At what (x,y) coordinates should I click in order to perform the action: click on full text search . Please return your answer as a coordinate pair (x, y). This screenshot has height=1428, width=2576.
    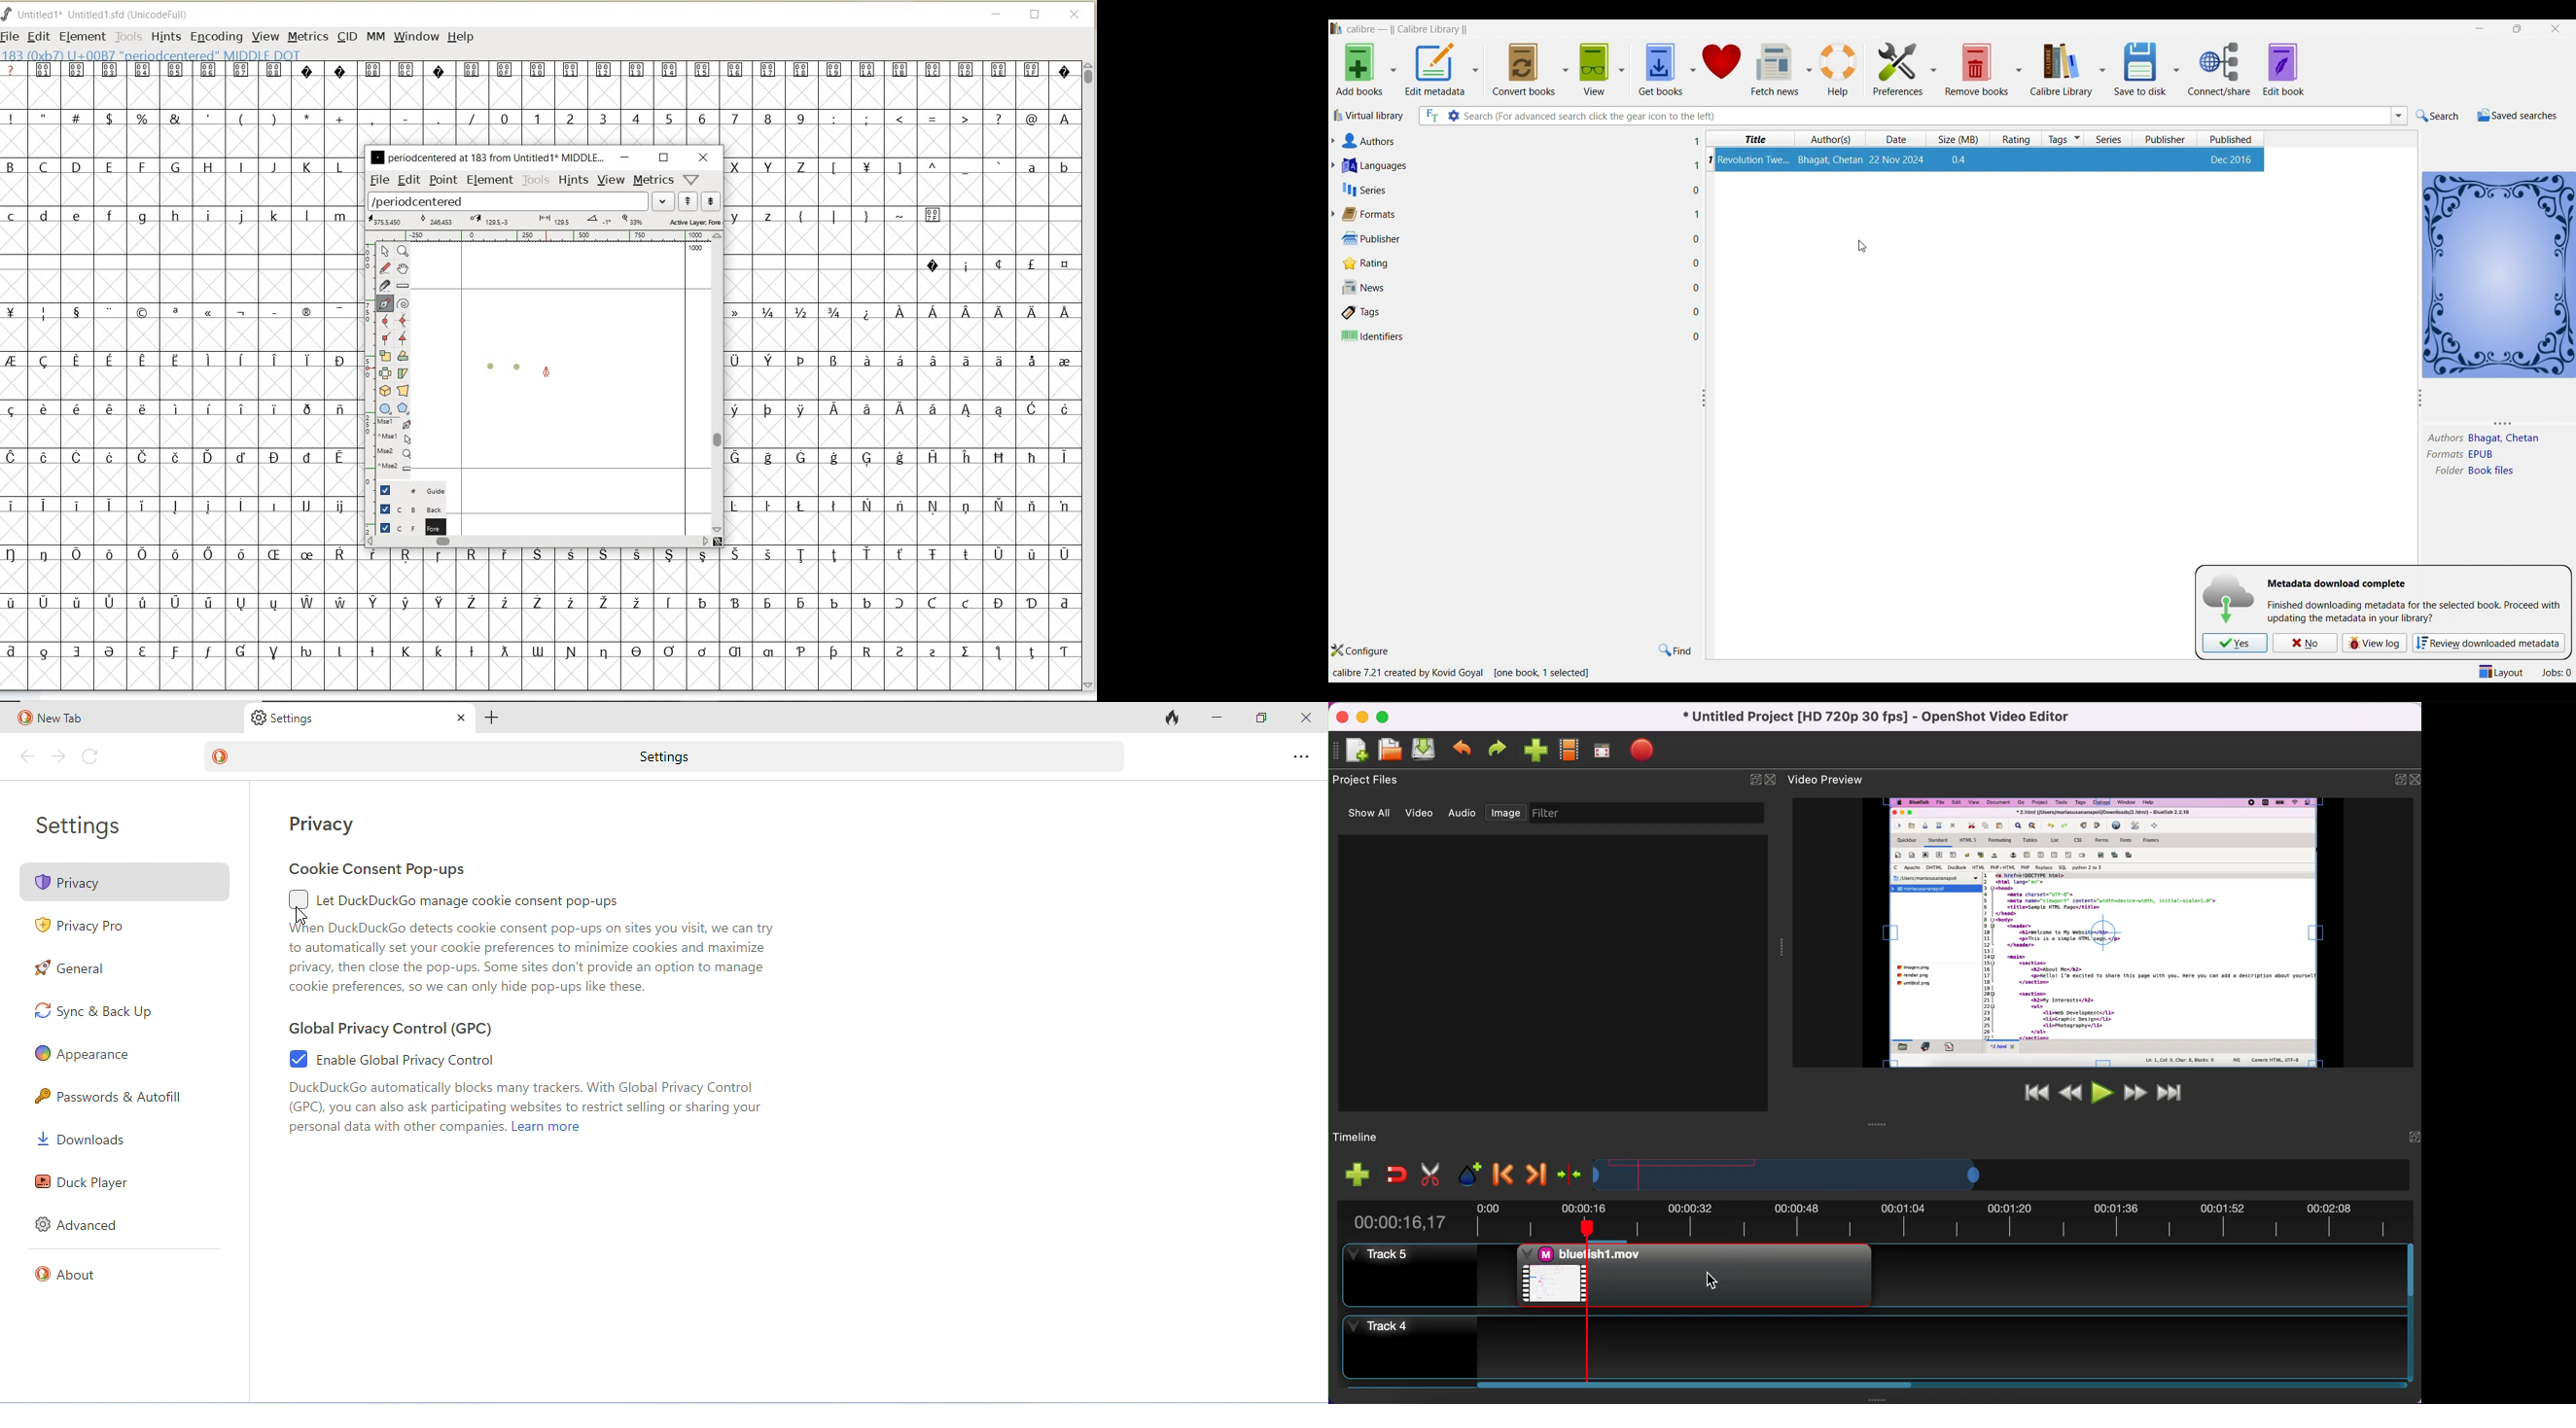
    Looking at the image, I should click on (1432, 116).